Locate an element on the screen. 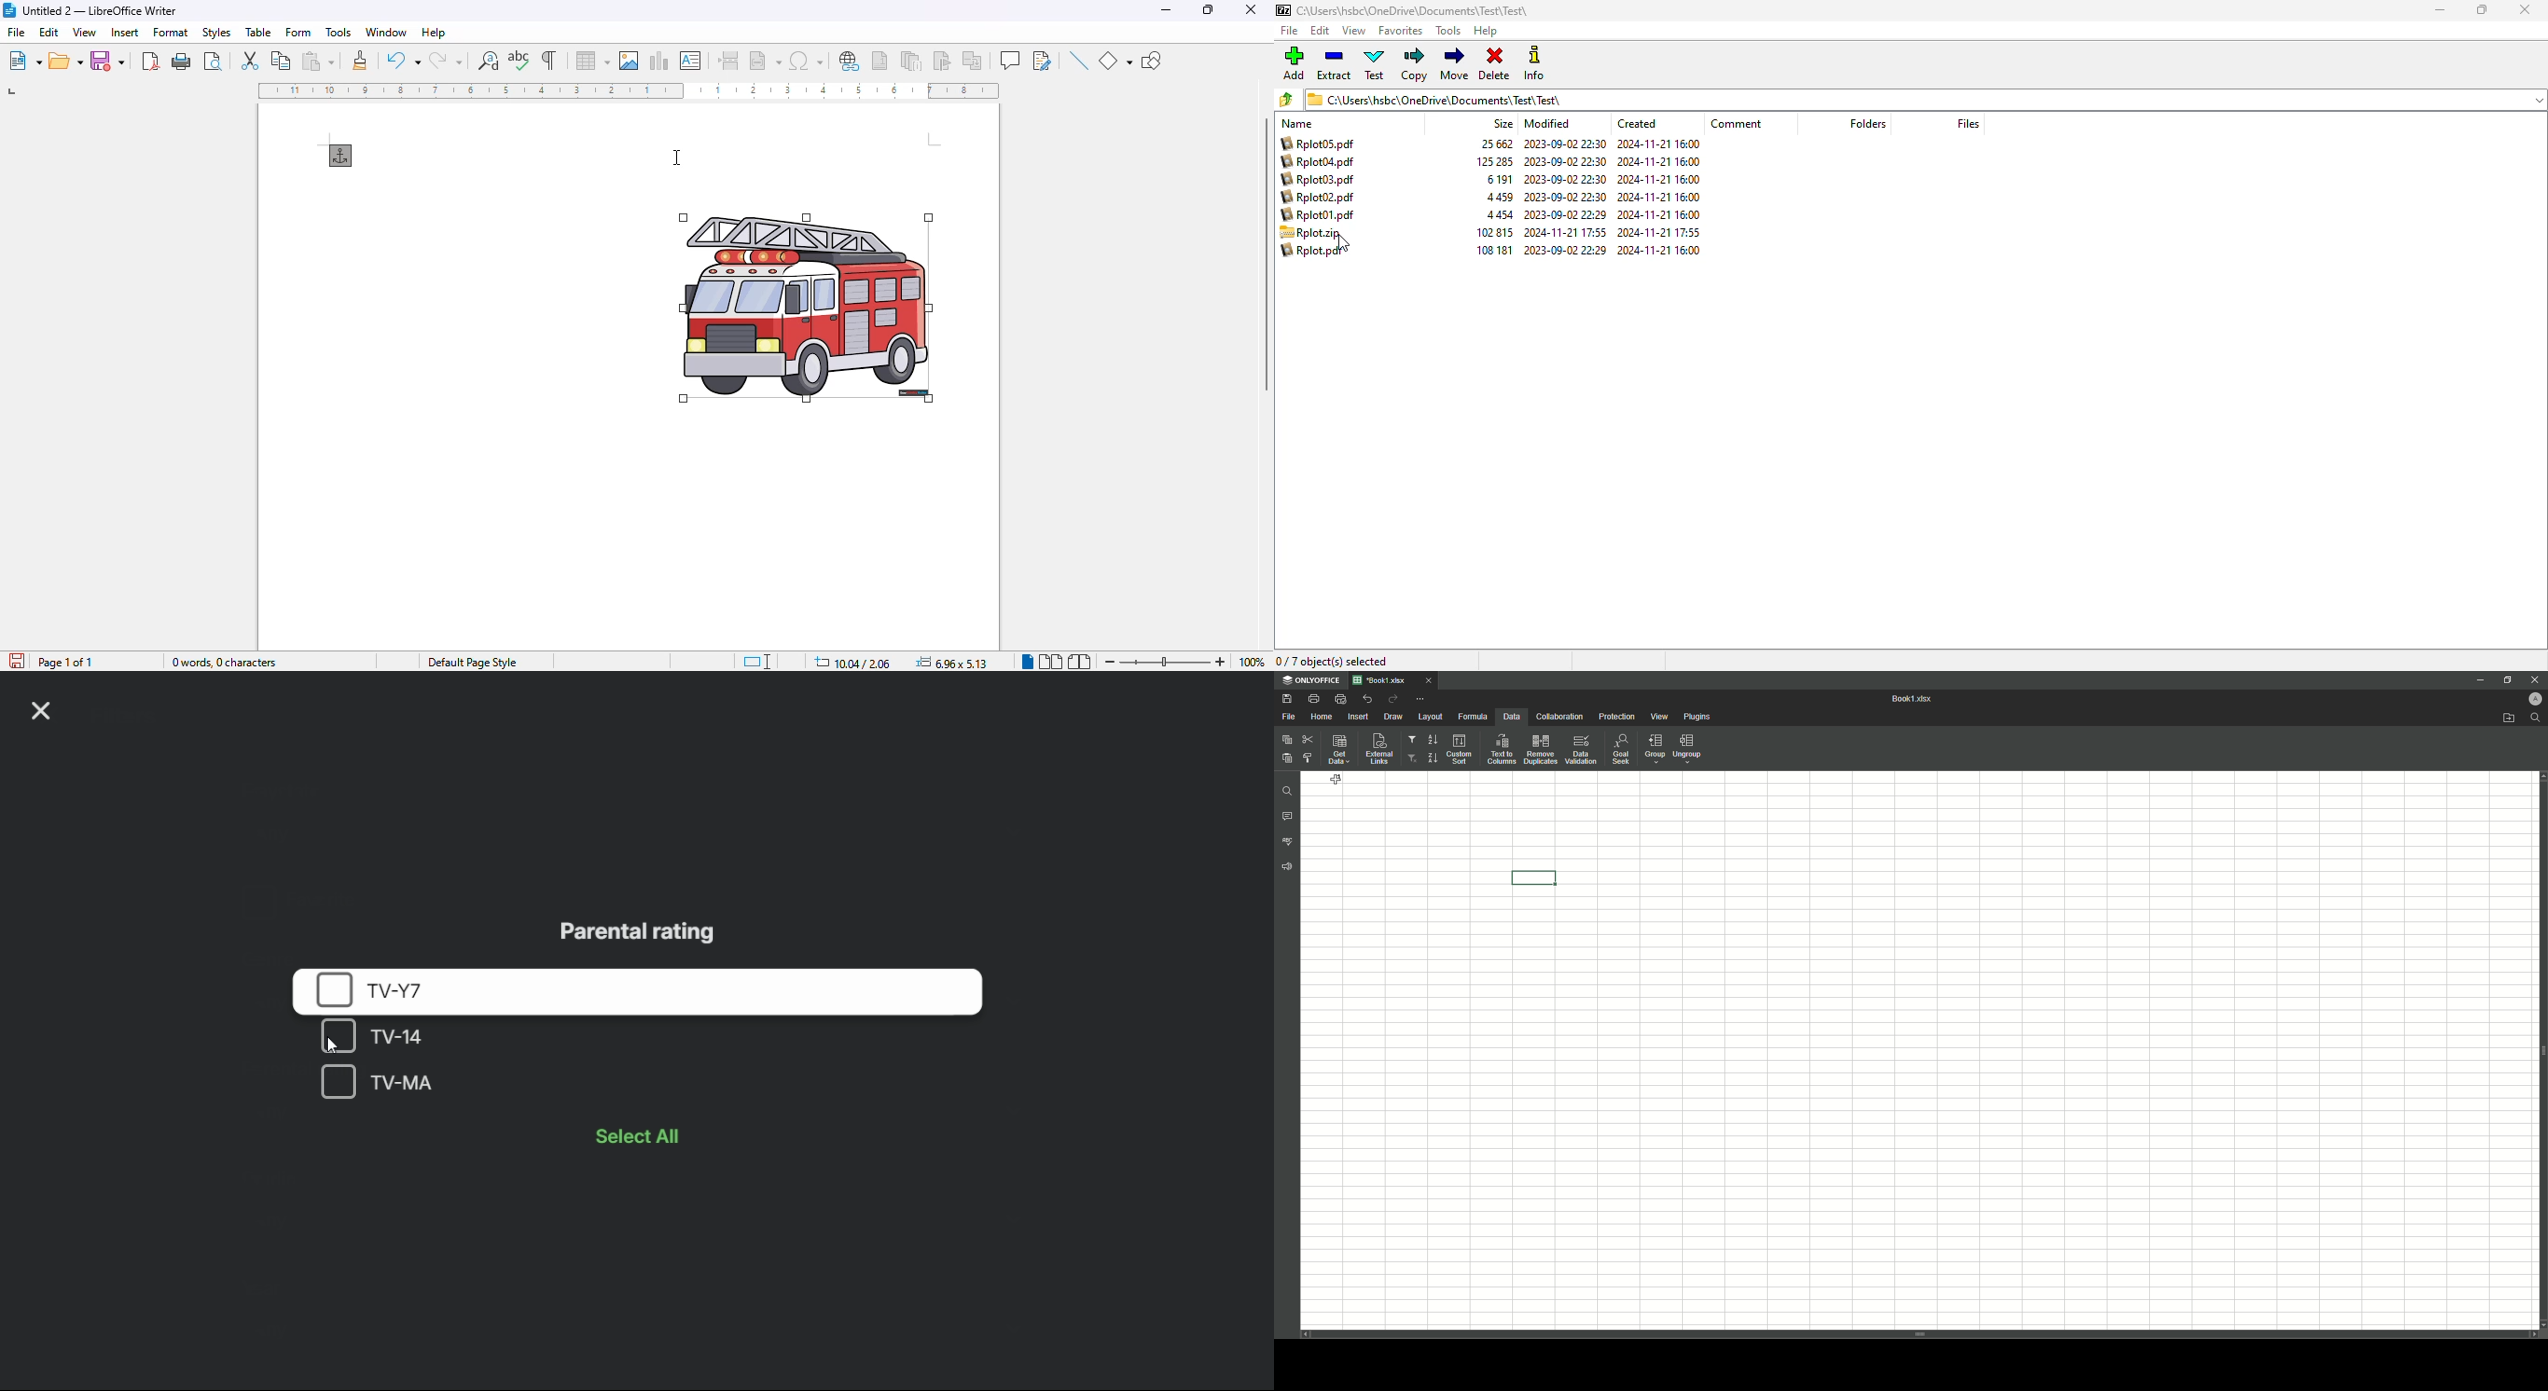 Image resolution: width=2548 pixels, height=1400 pixels. insert cross-reference is located at coordinates (972, 60).